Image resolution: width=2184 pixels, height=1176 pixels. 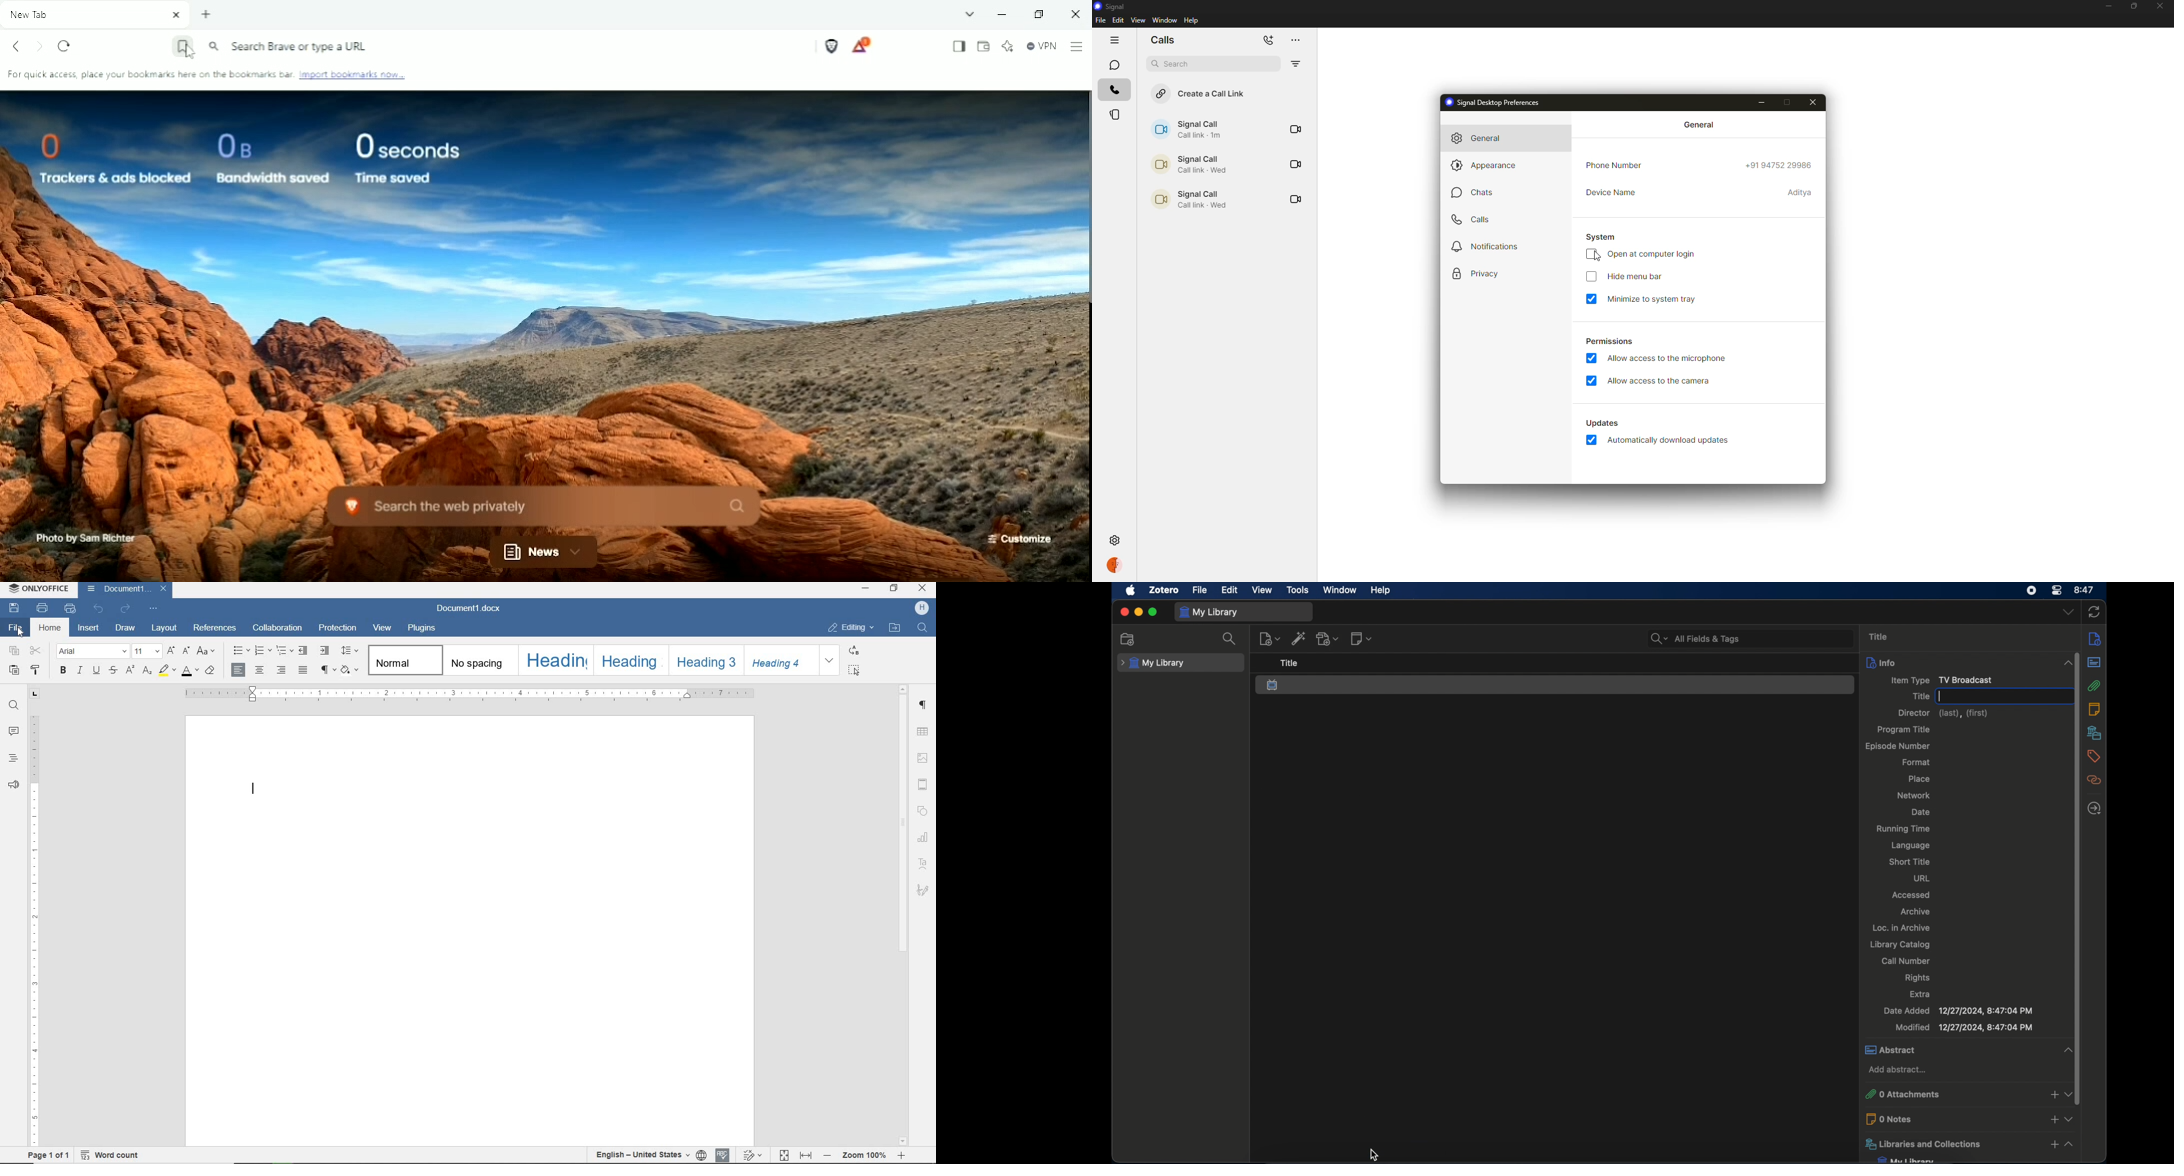 What do you see at coordinates (1188, 129) in the screenshot?
I see `call link` at bounding box center [1188, 129].